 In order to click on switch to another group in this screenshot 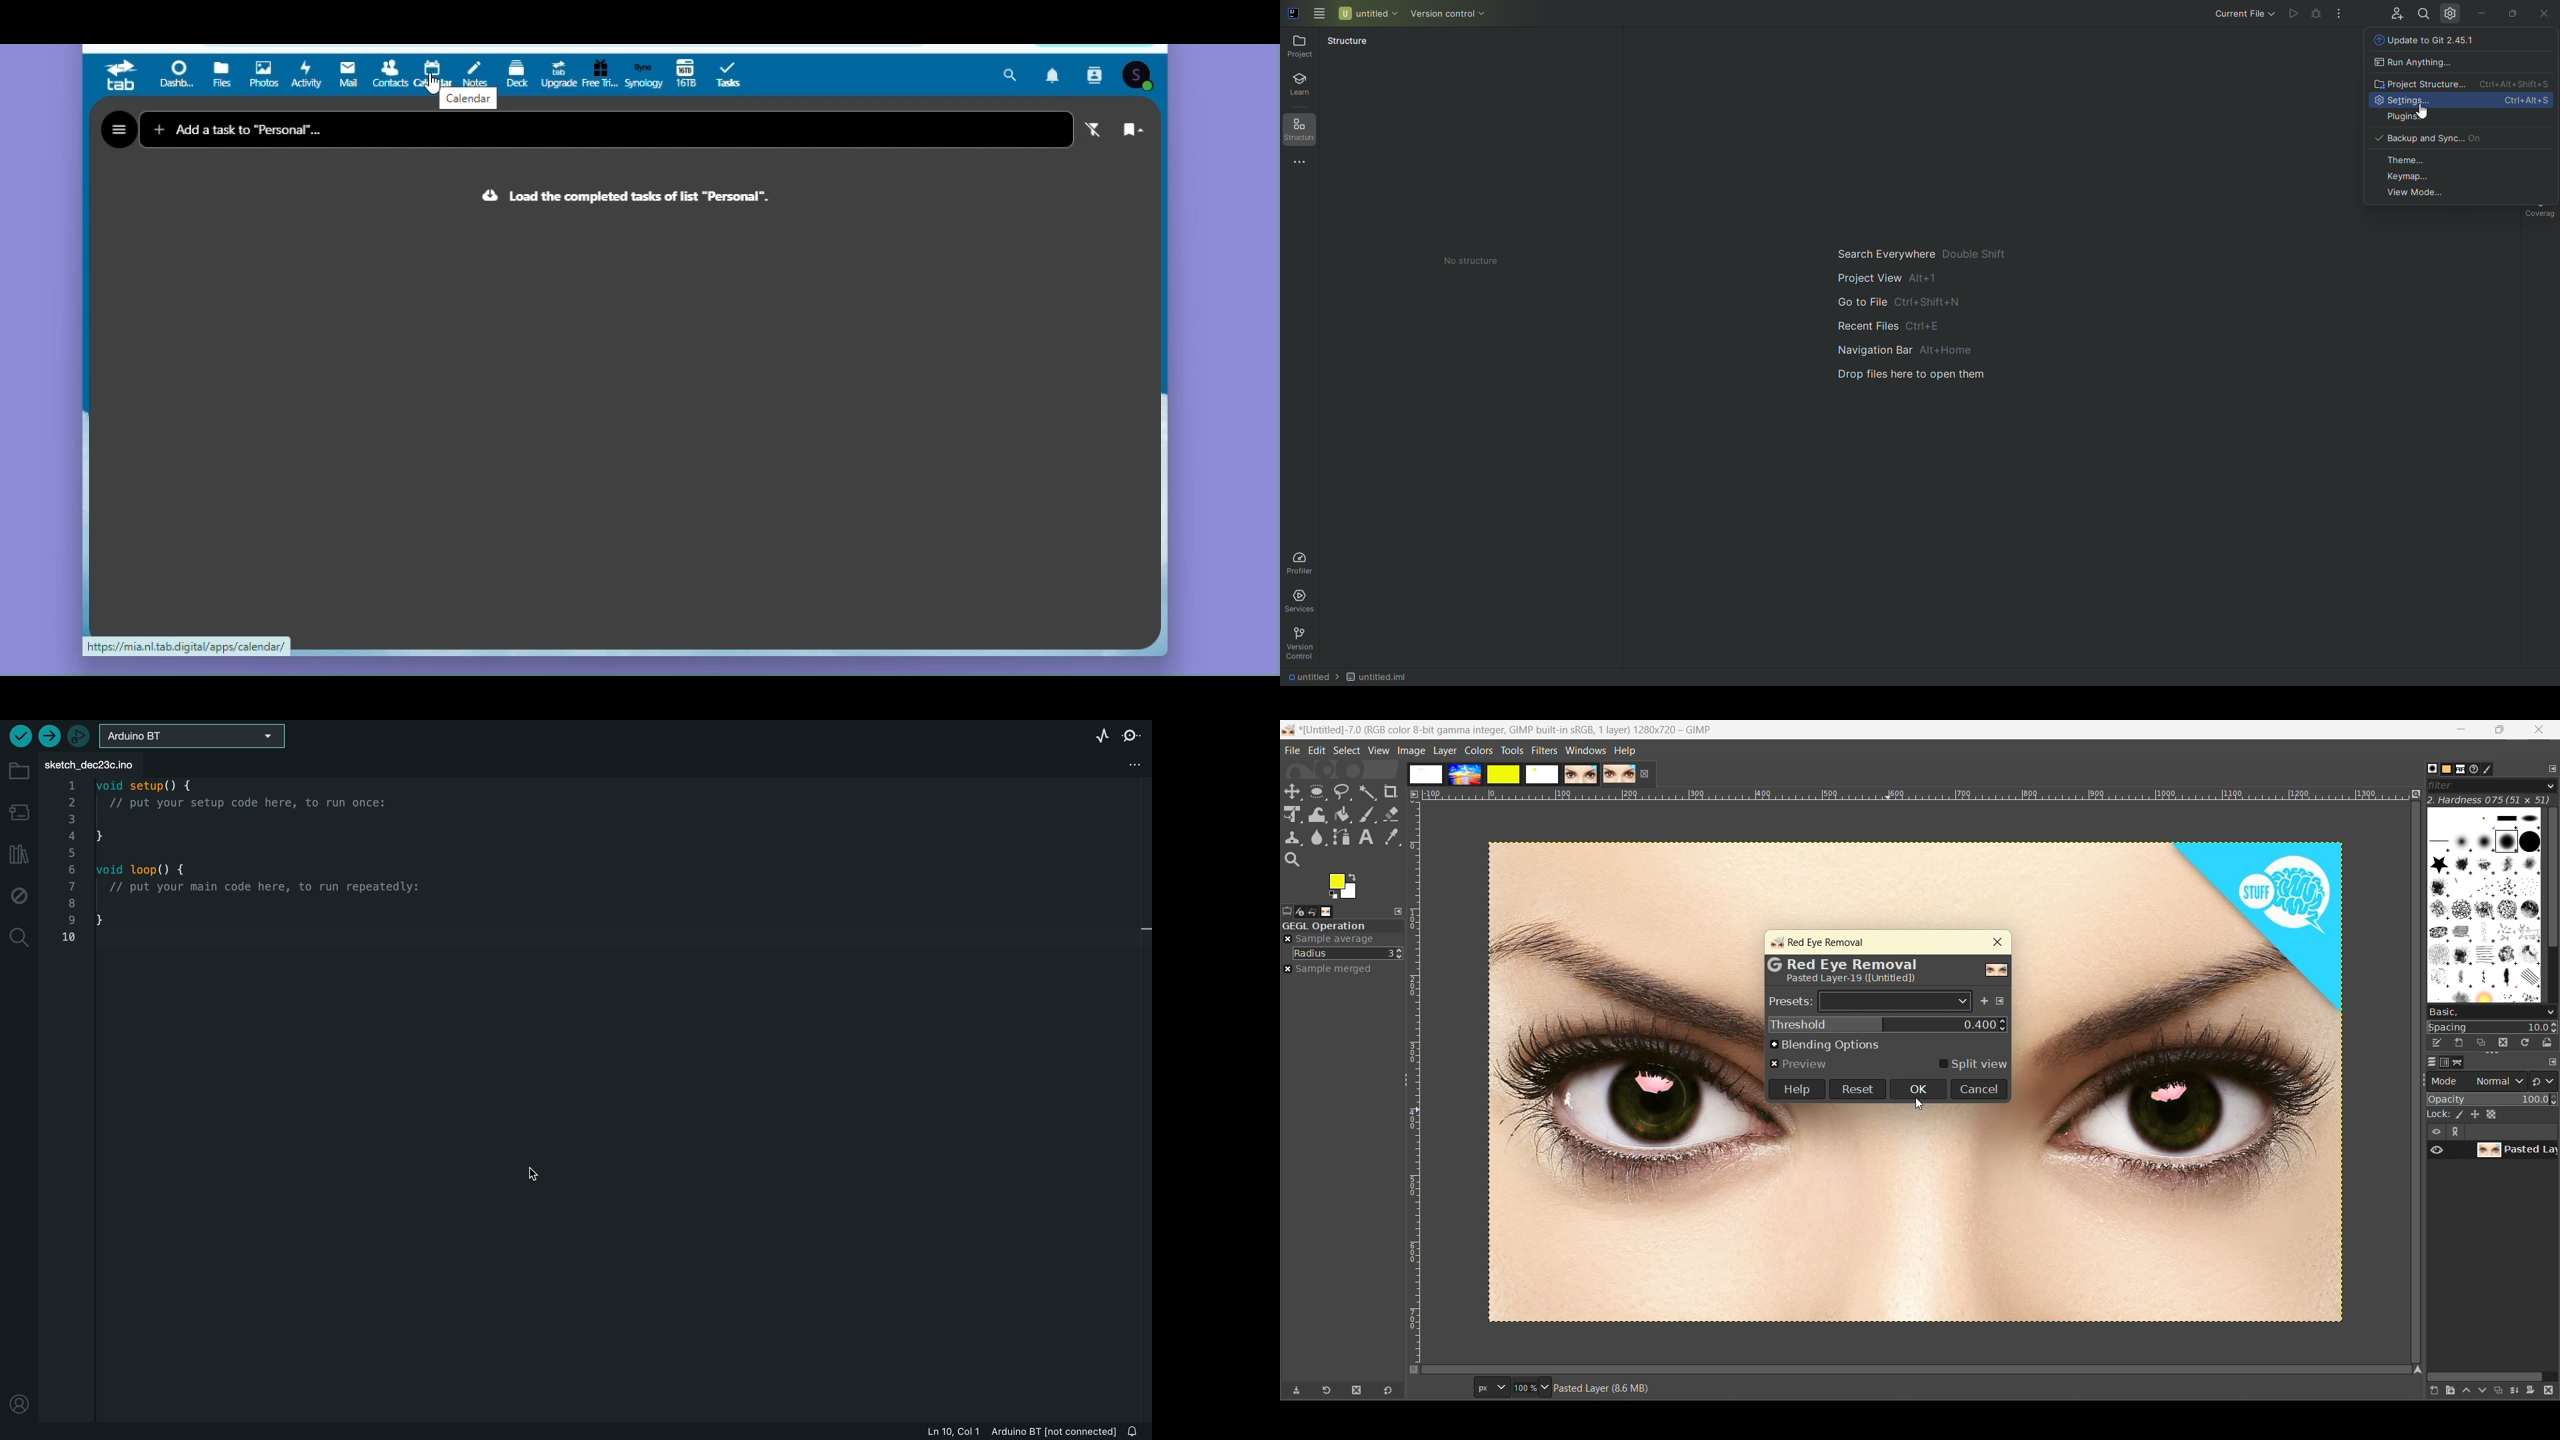, I will do `click(2544, 1080)`.